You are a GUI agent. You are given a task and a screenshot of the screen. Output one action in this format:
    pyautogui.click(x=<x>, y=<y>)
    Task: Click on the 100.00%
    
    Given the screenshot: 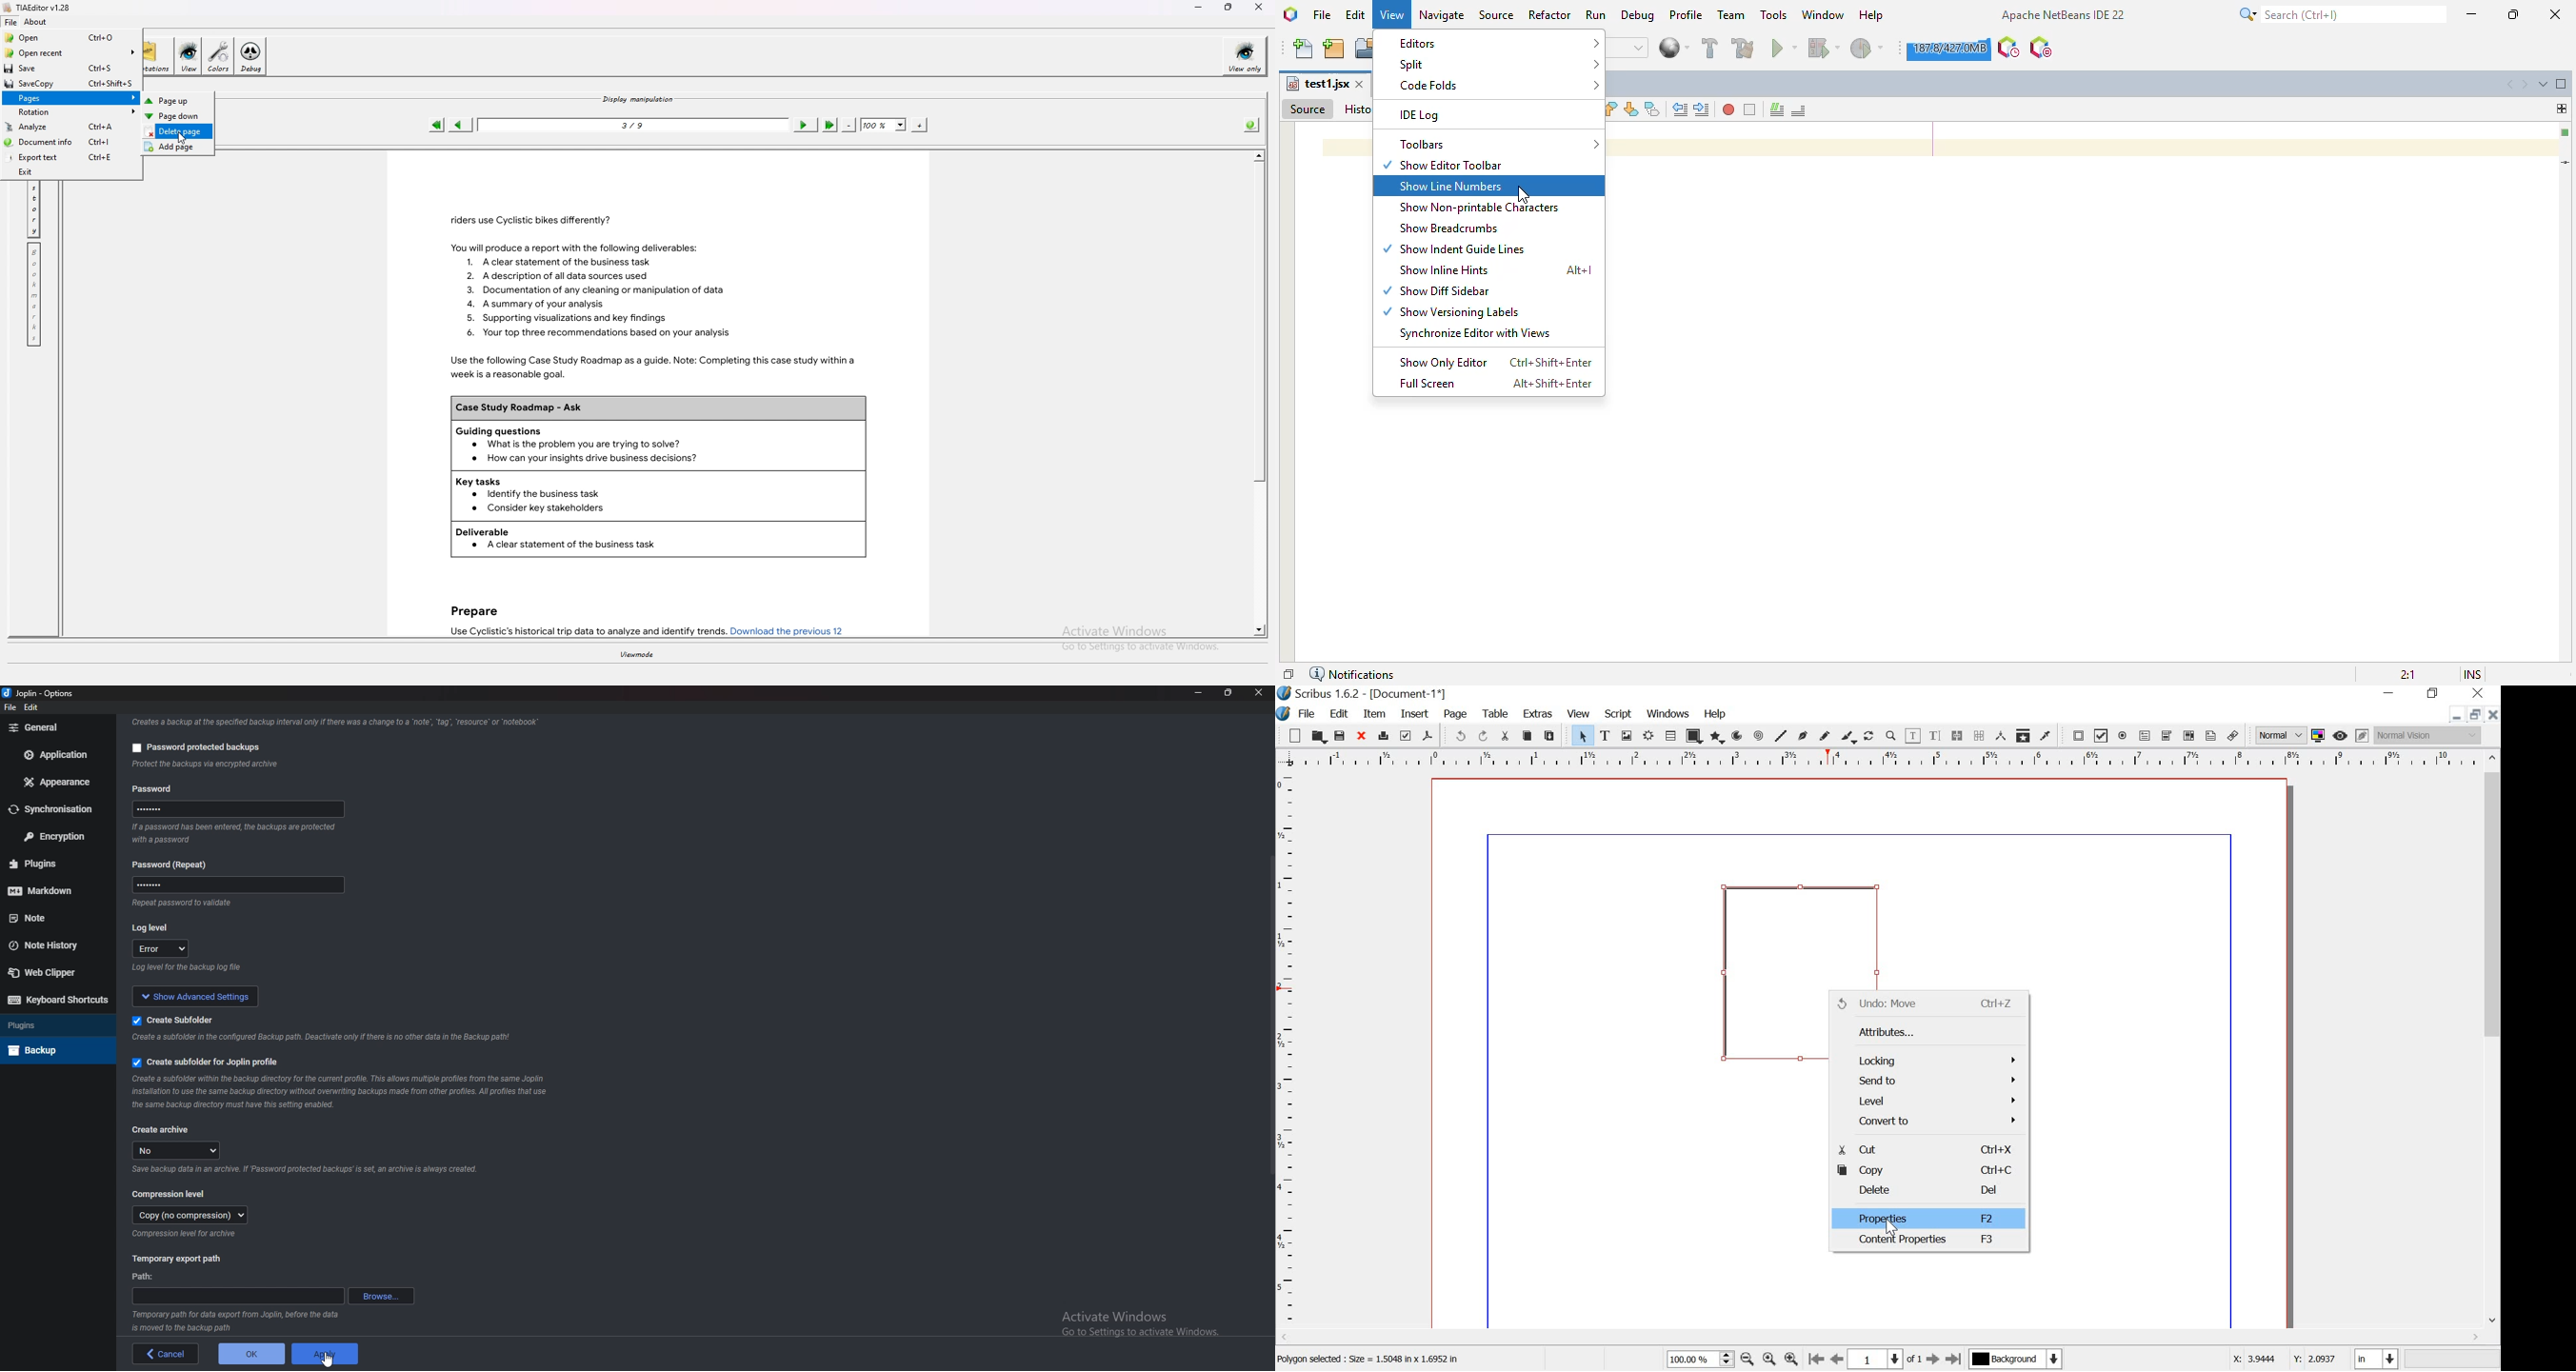 What is the action you would take?
    pyautogui.click(x=1689, y=1360)
    